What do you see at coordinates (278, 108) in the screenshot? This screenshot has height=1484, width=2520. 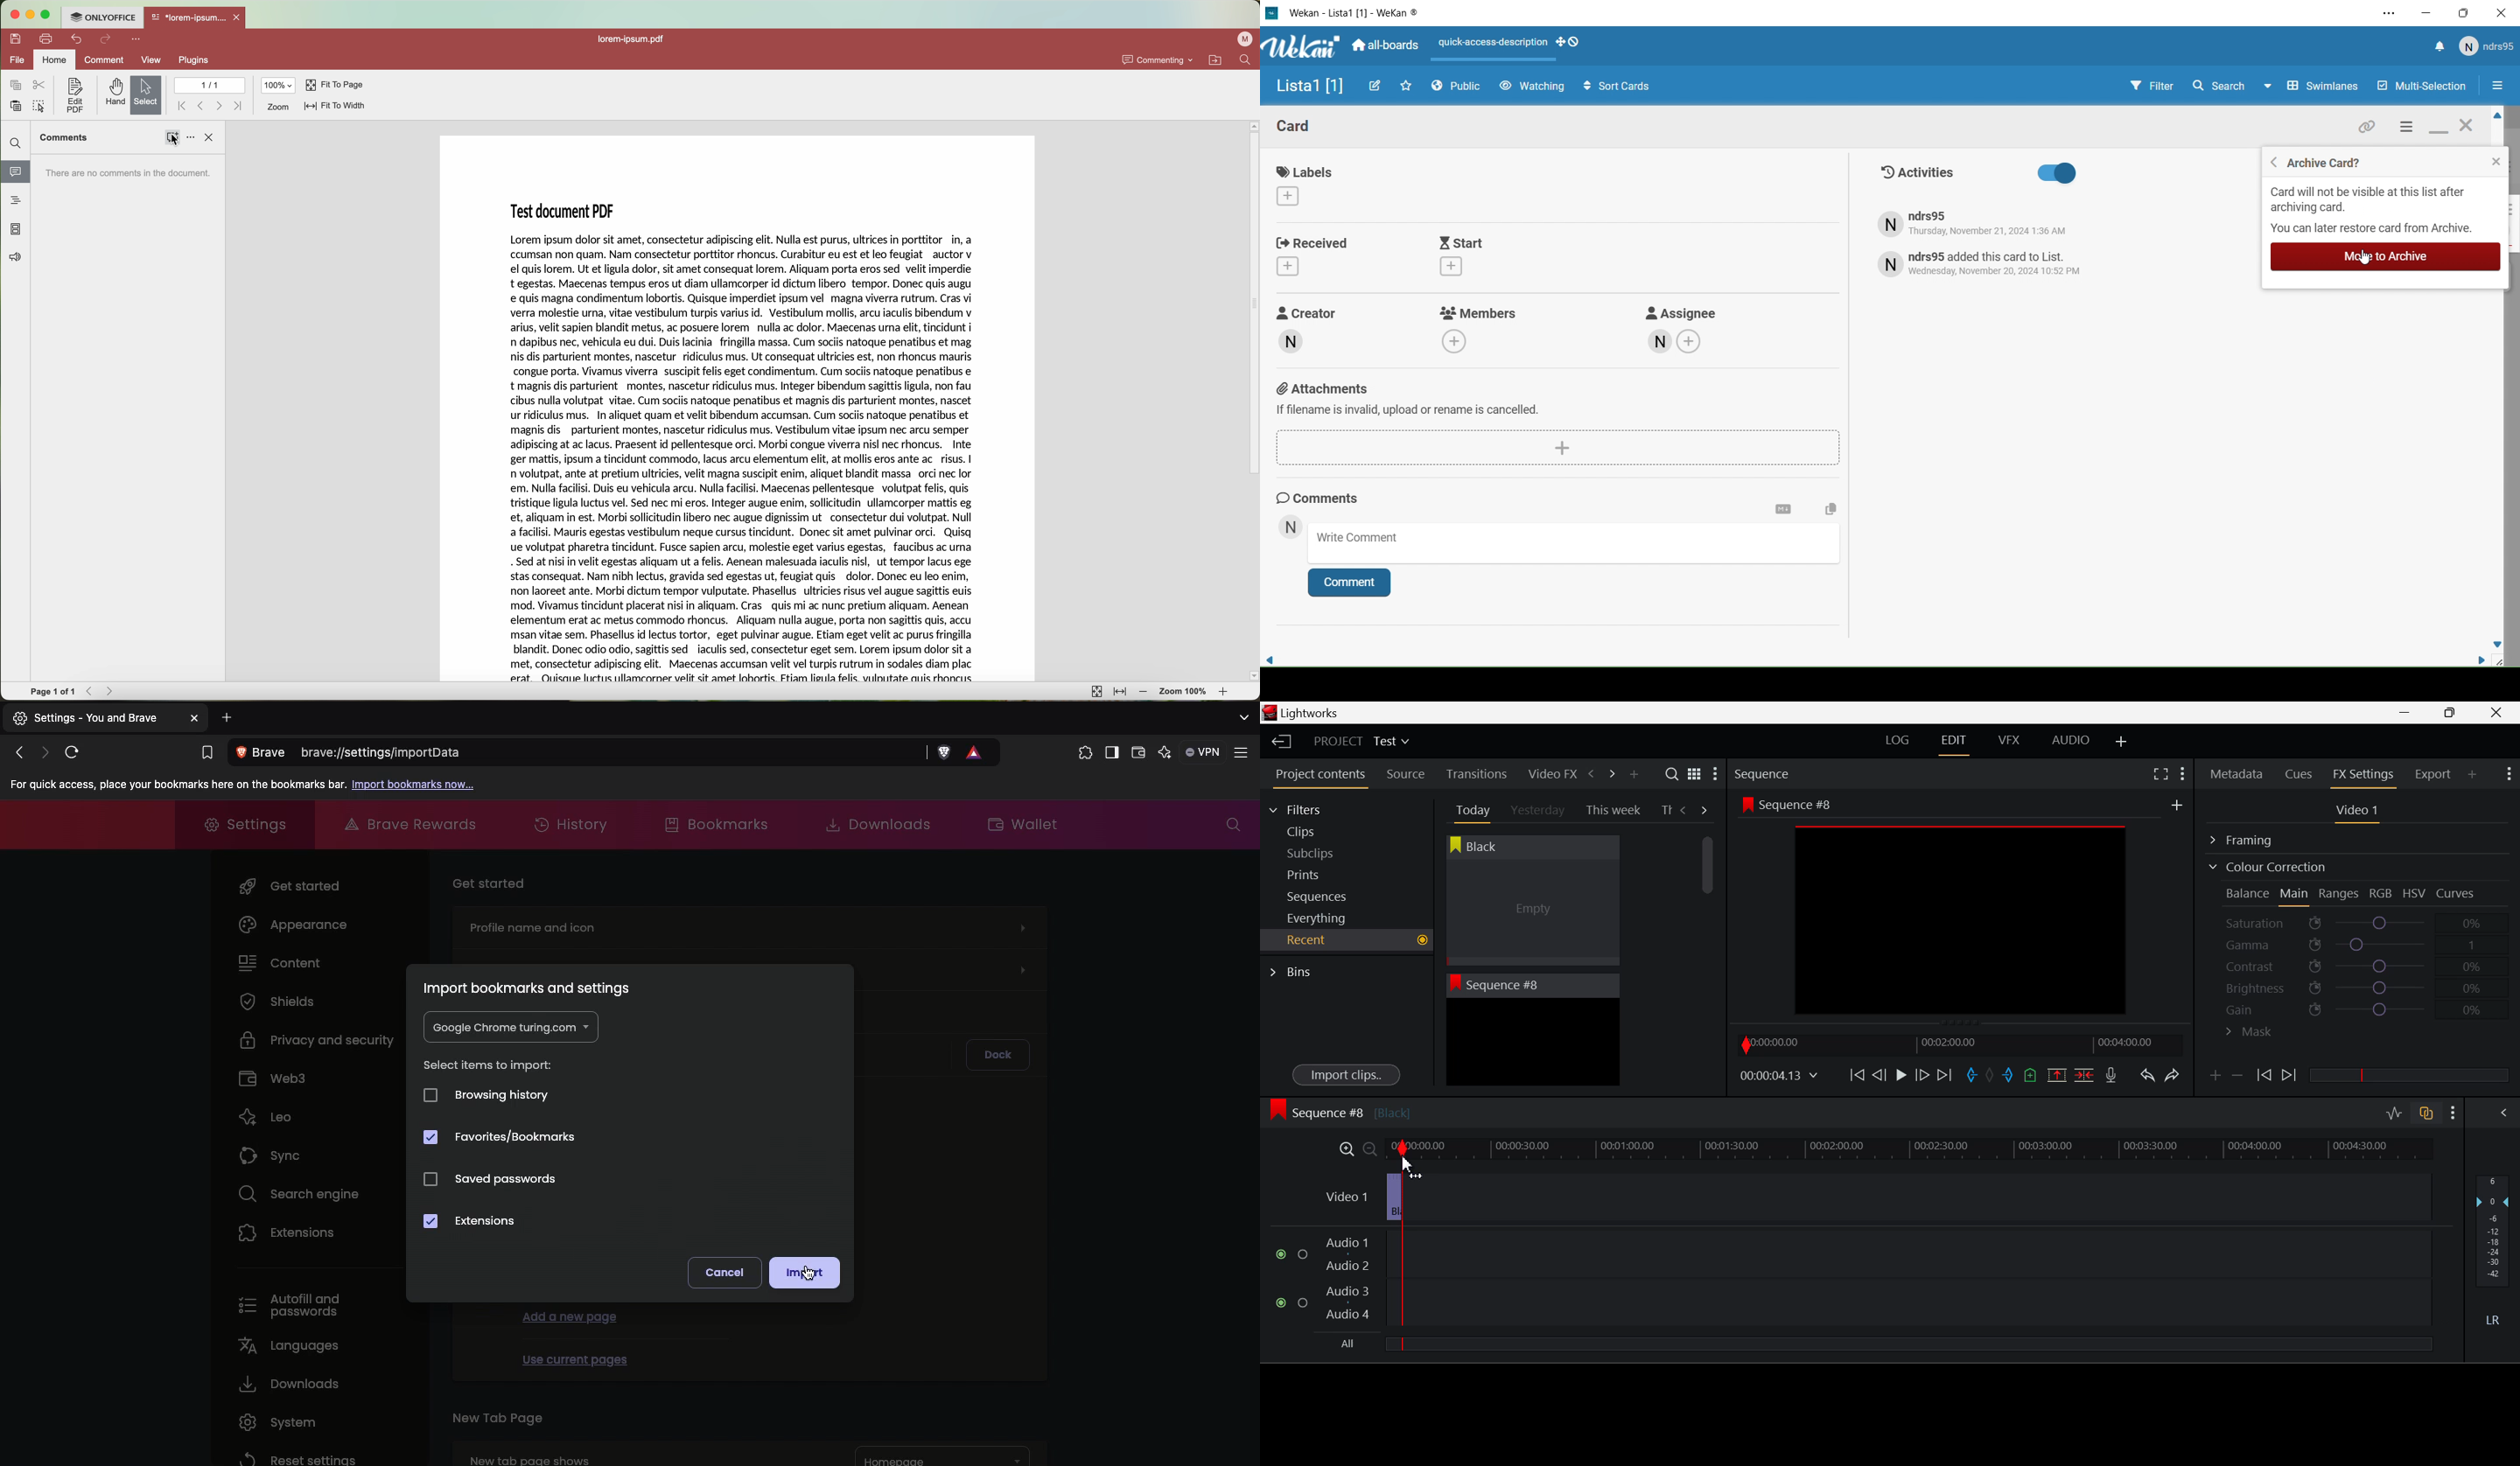 I see `zoom` at bounding box center [278, 108].